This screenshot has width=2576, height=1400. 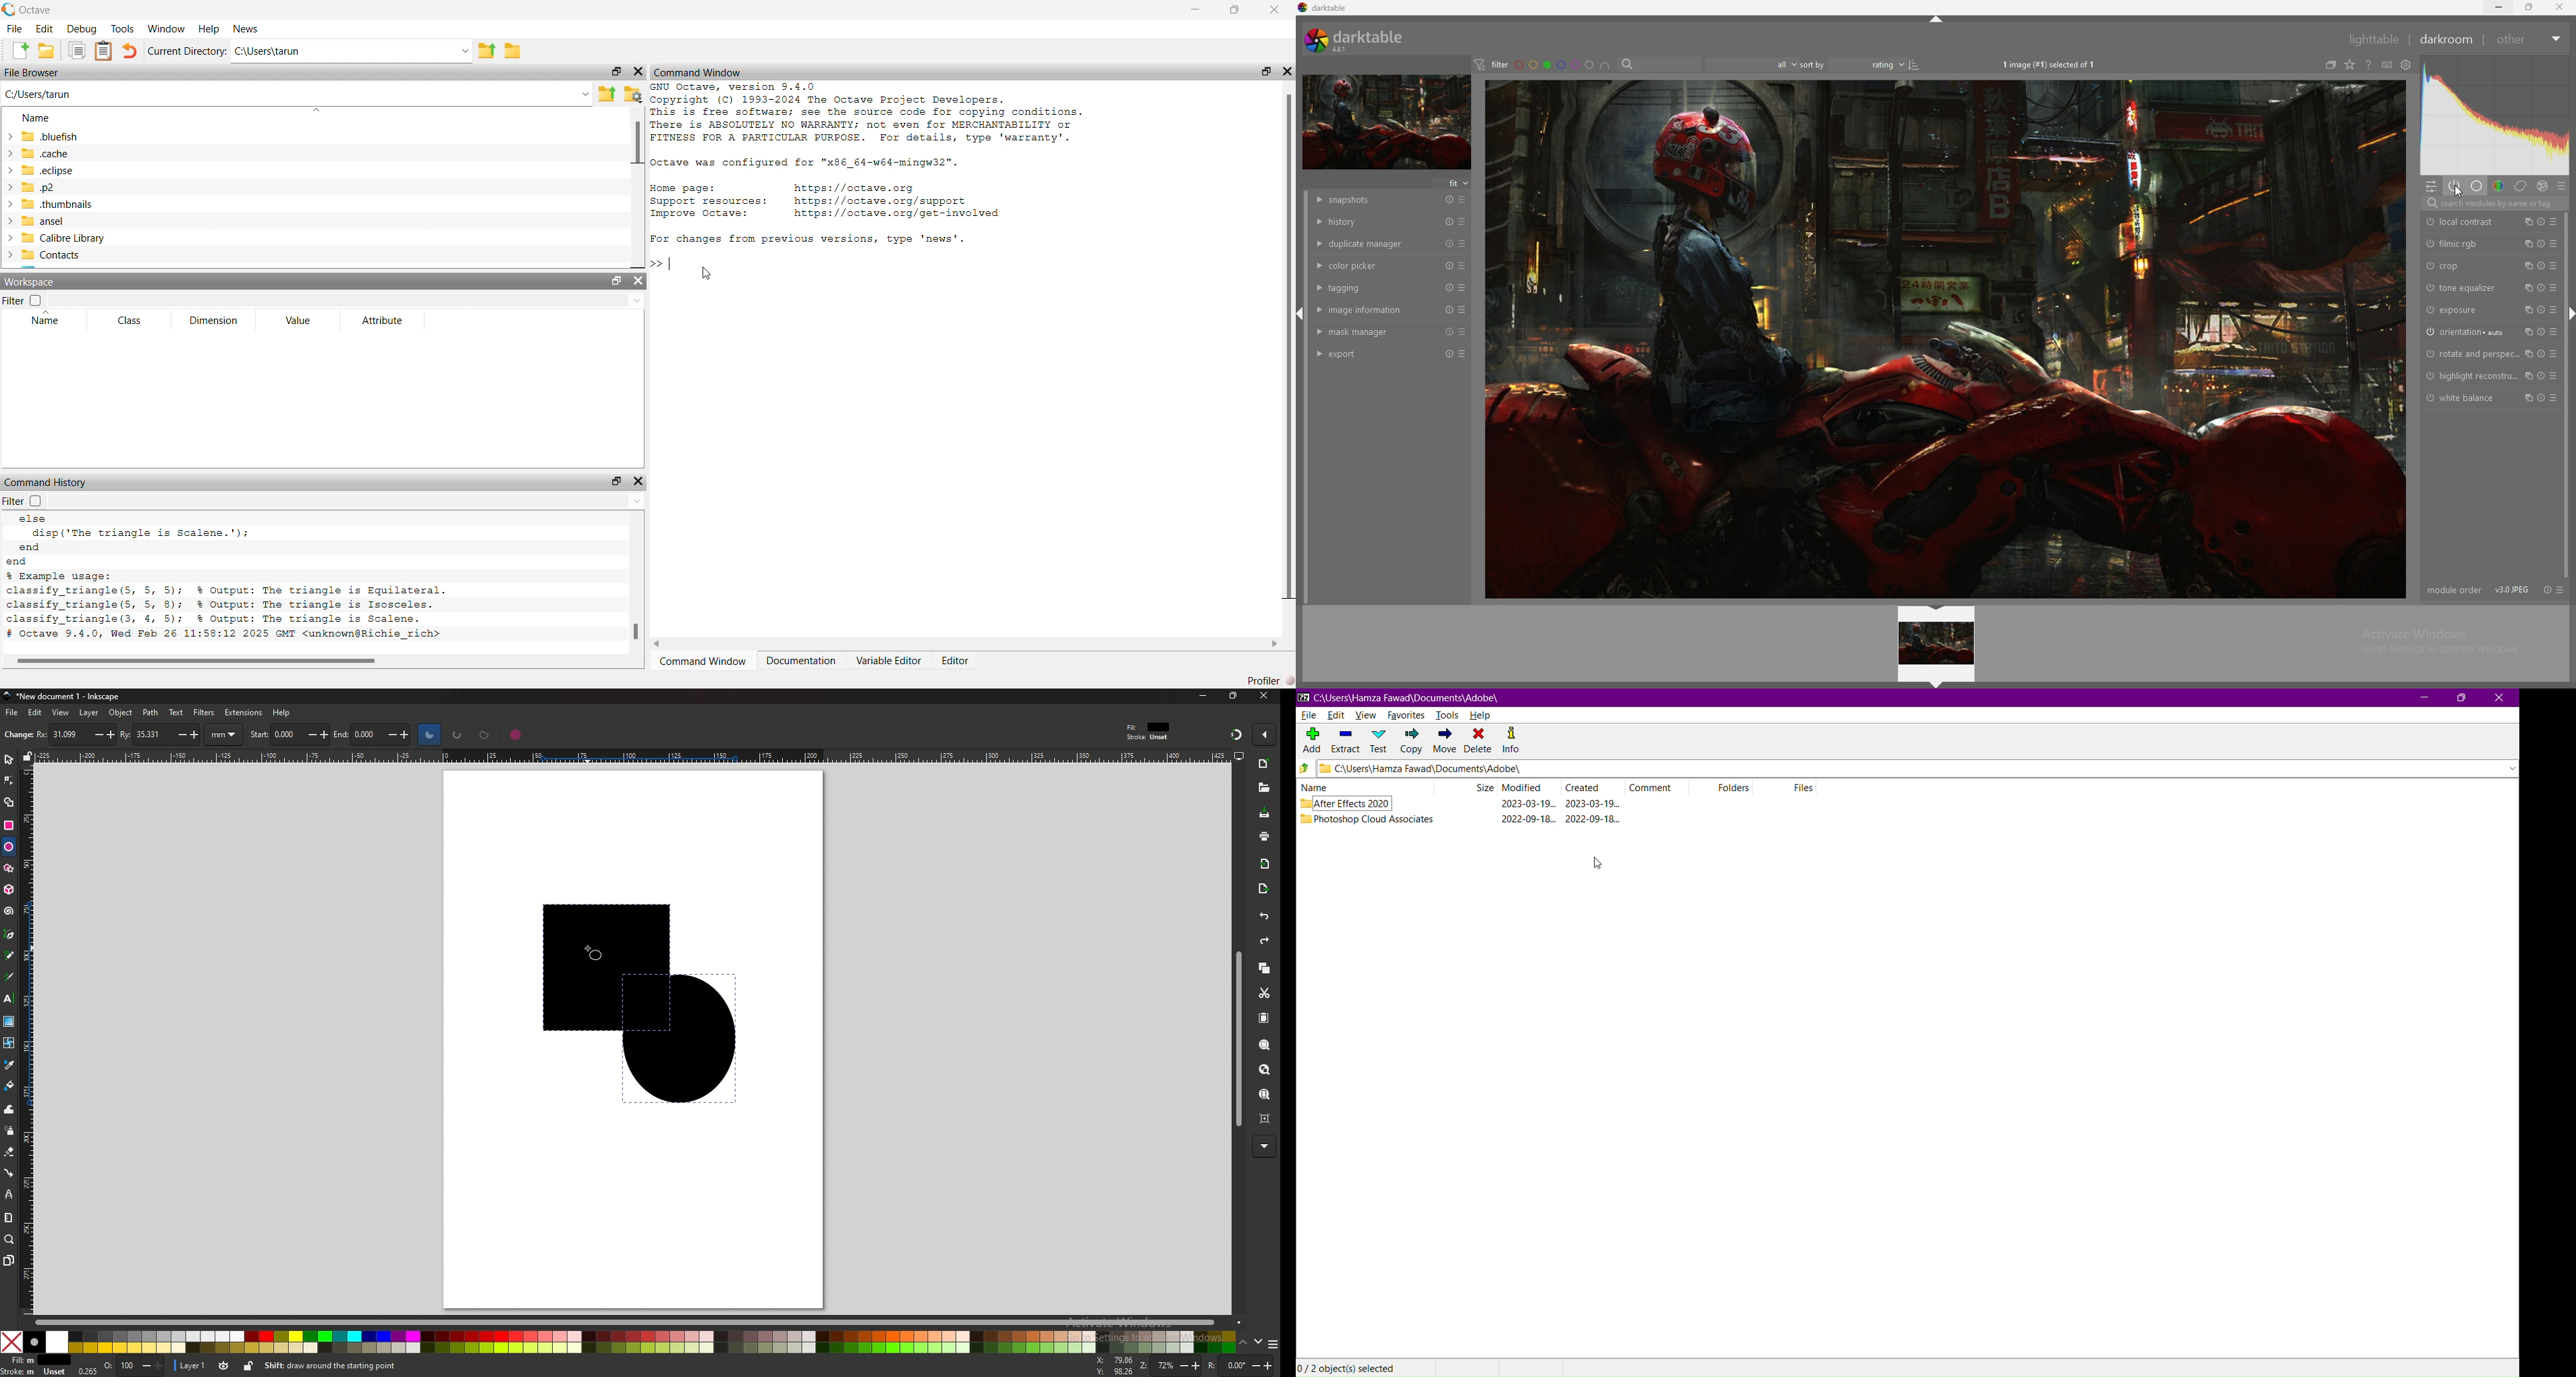 What do you see at coordinates (47, 51) in the screenshot?
I see `open an existing file in editor` at bounding box center [47, 51].